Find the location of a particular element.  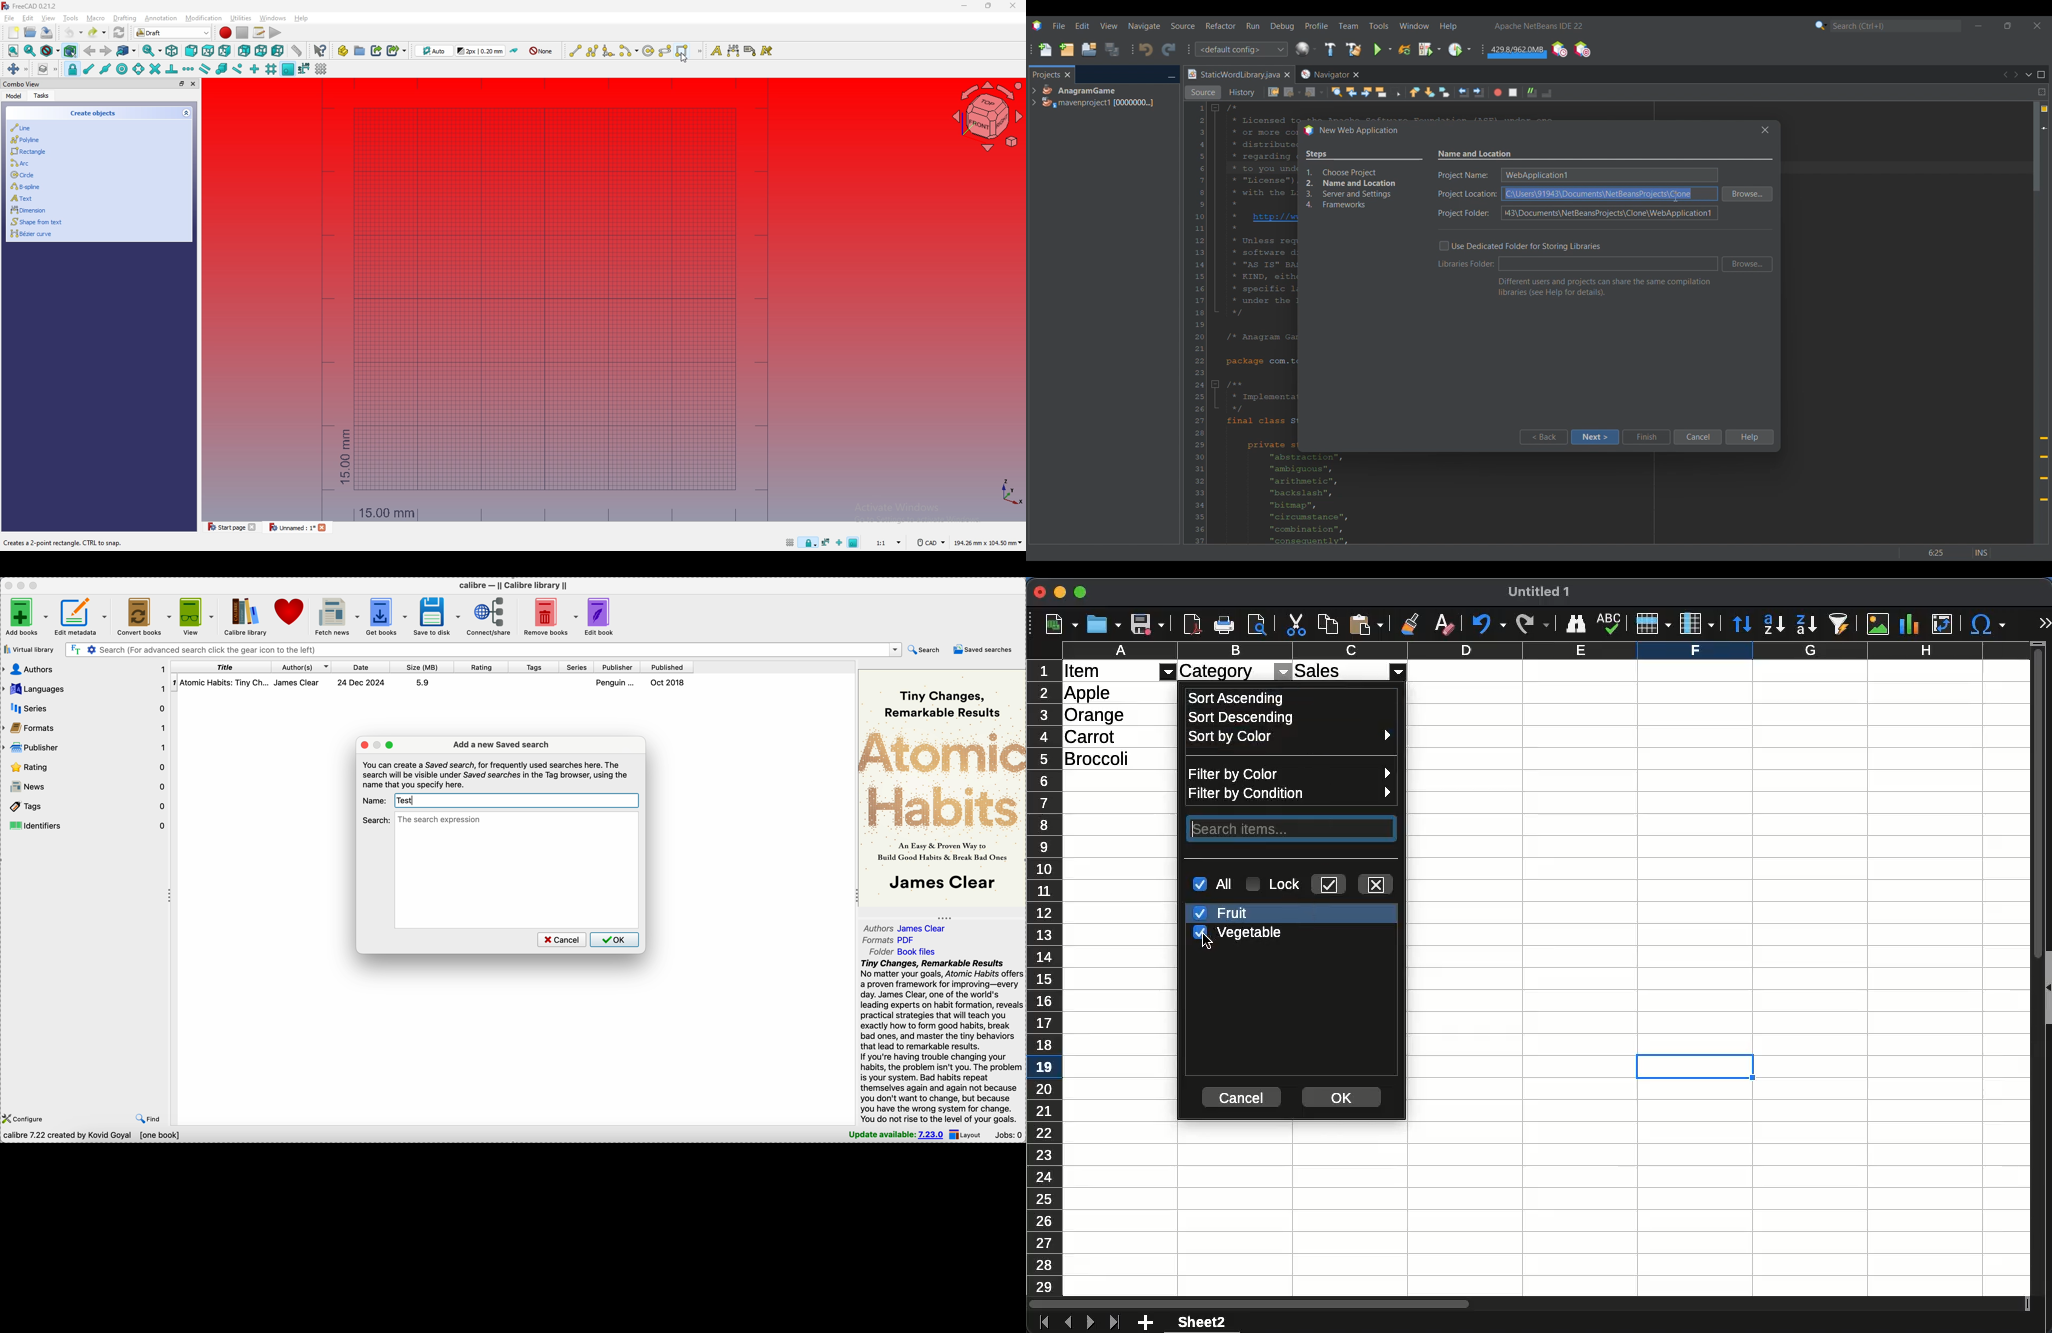

chart is located at coordinates (1913, 624).